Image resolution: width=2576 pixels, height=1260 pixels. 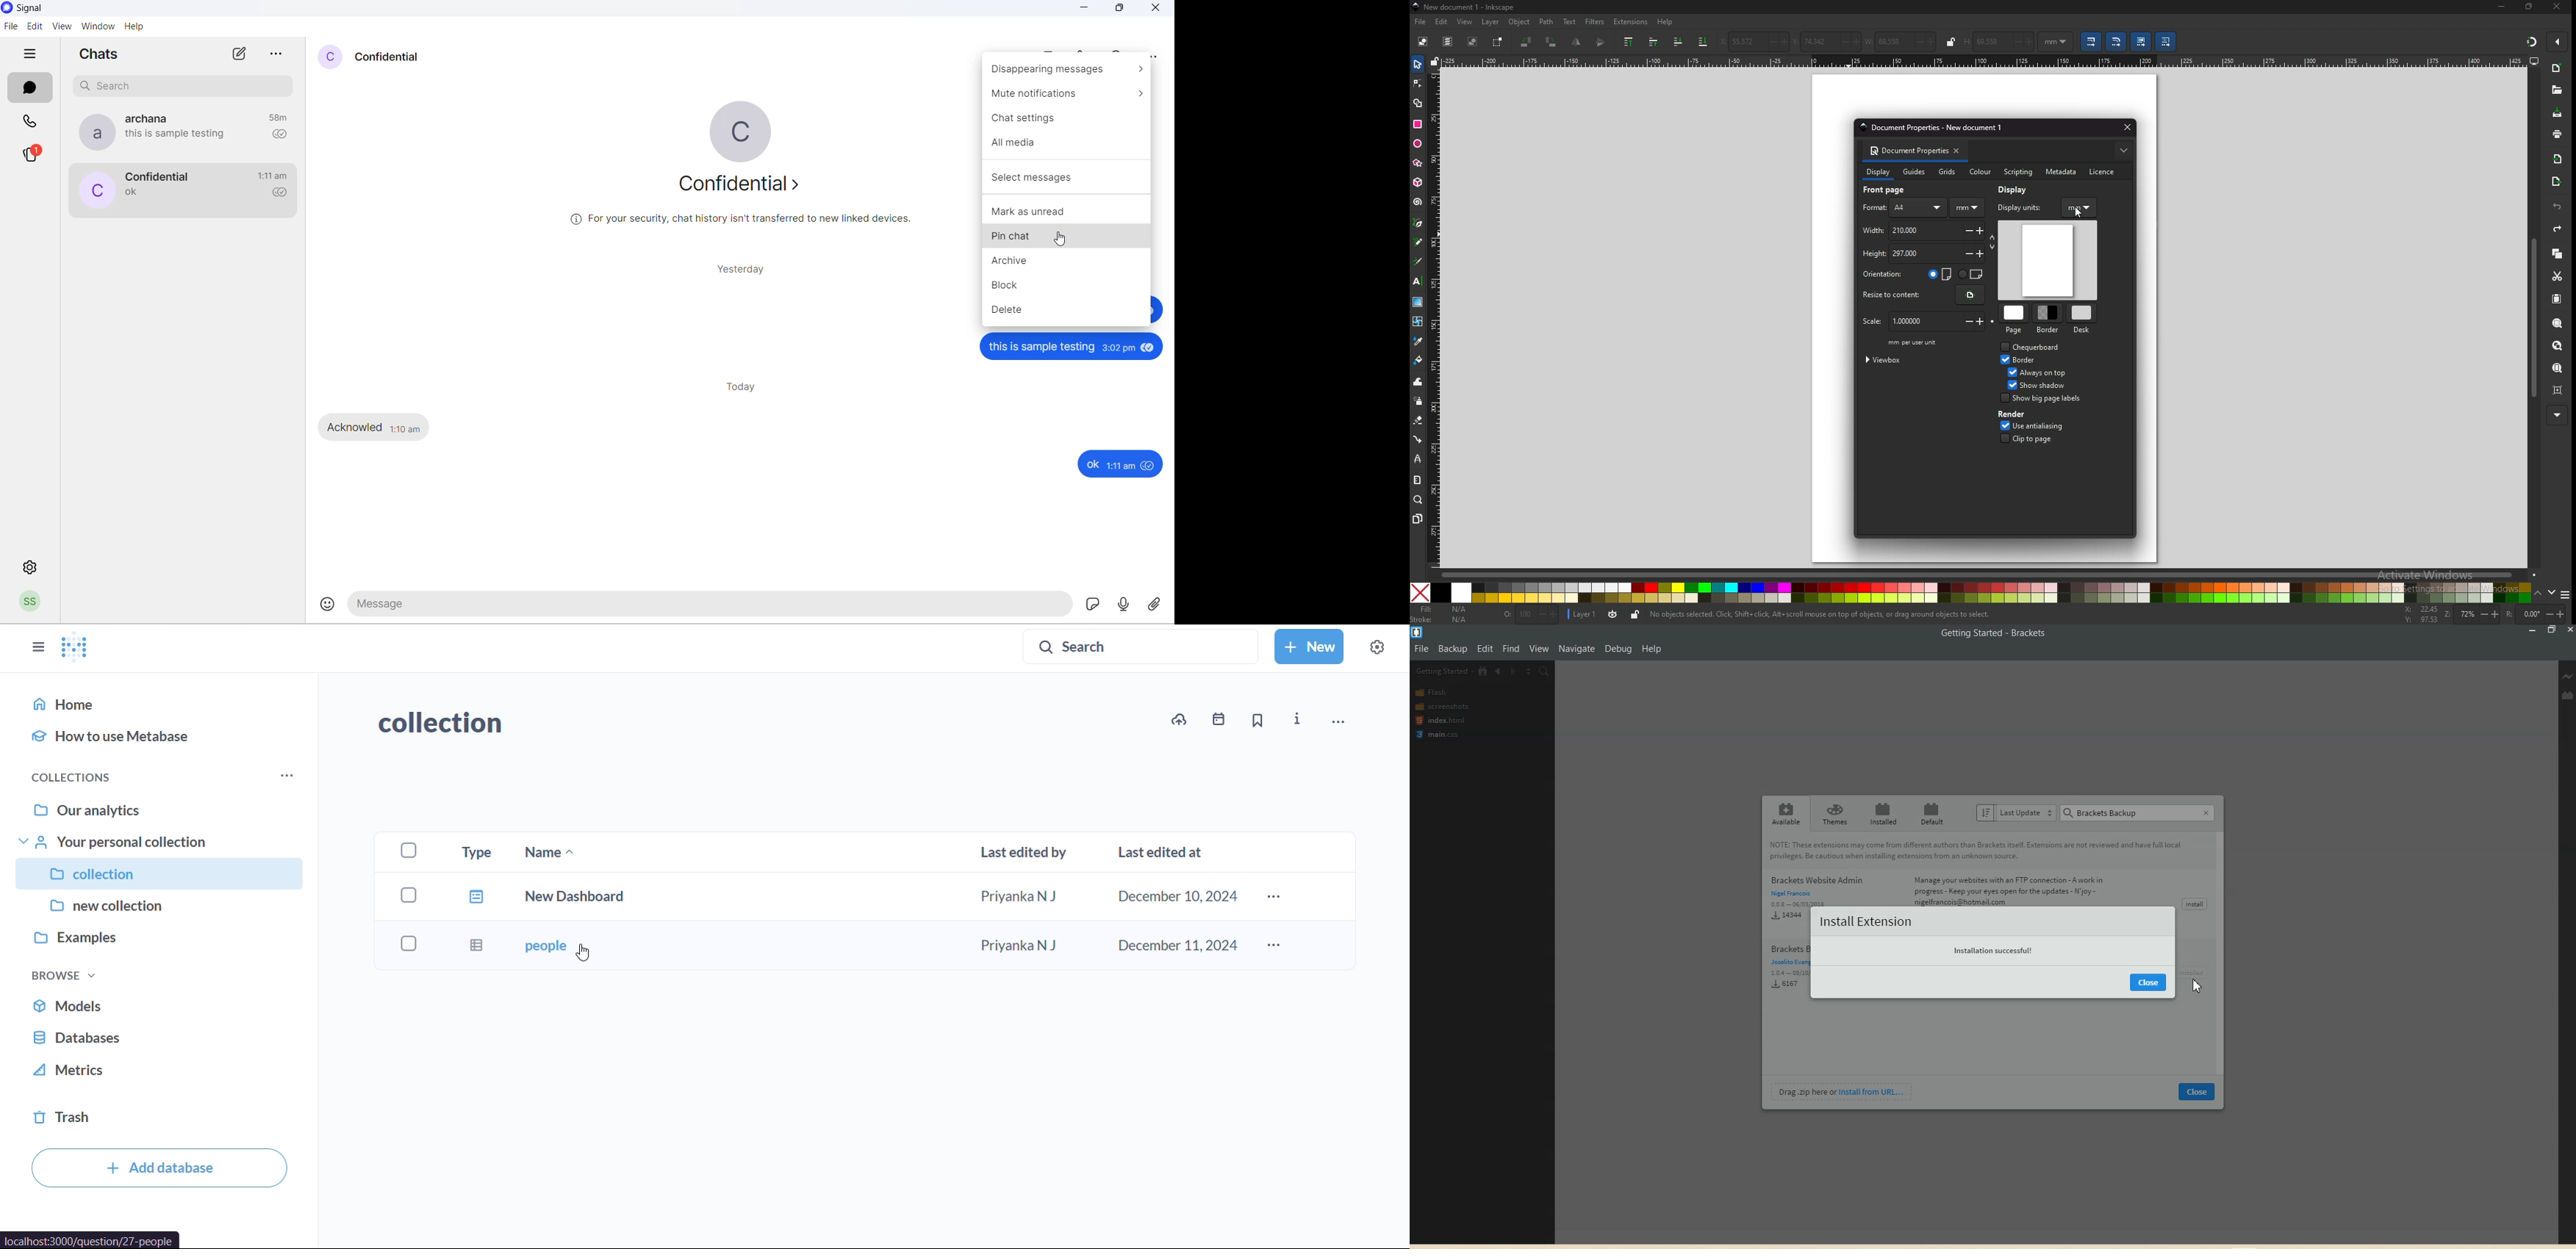 What do you see at coordinates (1570, 22) in the screenshot?
I see `text` at bounding box center [1570, 22].